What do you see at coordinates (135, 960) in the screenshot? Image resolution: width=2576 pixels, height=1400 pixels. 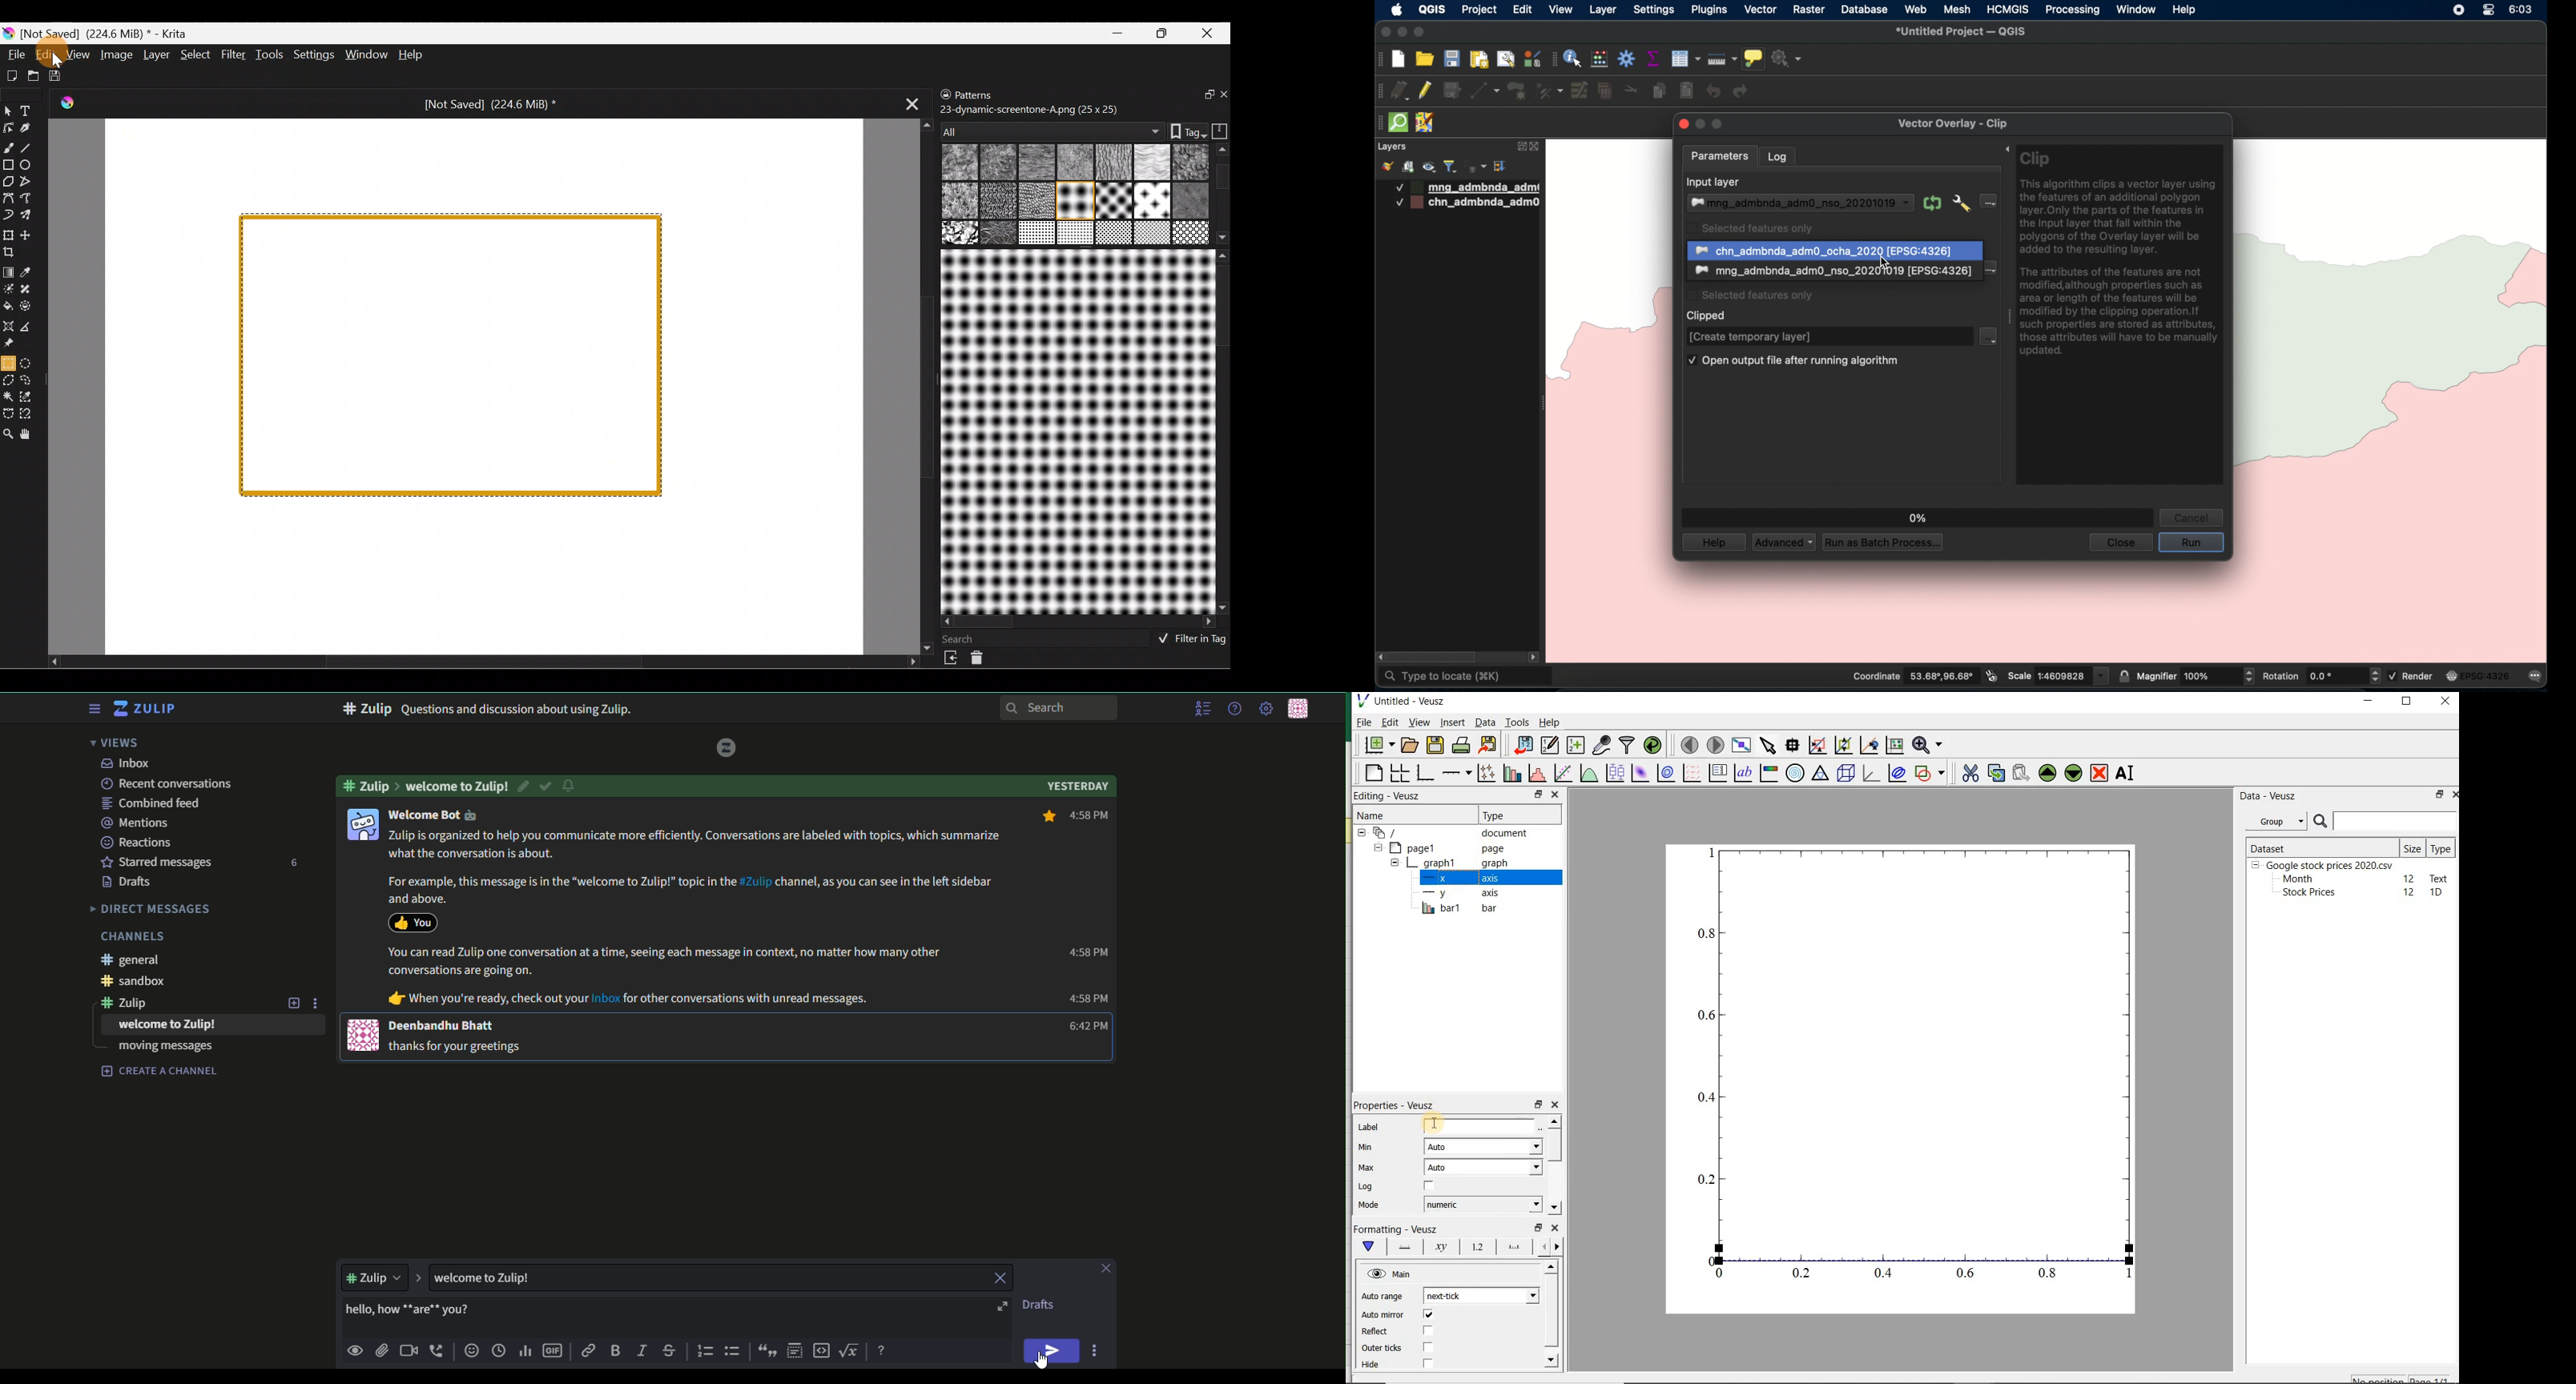 I see `#general` at bounding box center [135, 960].